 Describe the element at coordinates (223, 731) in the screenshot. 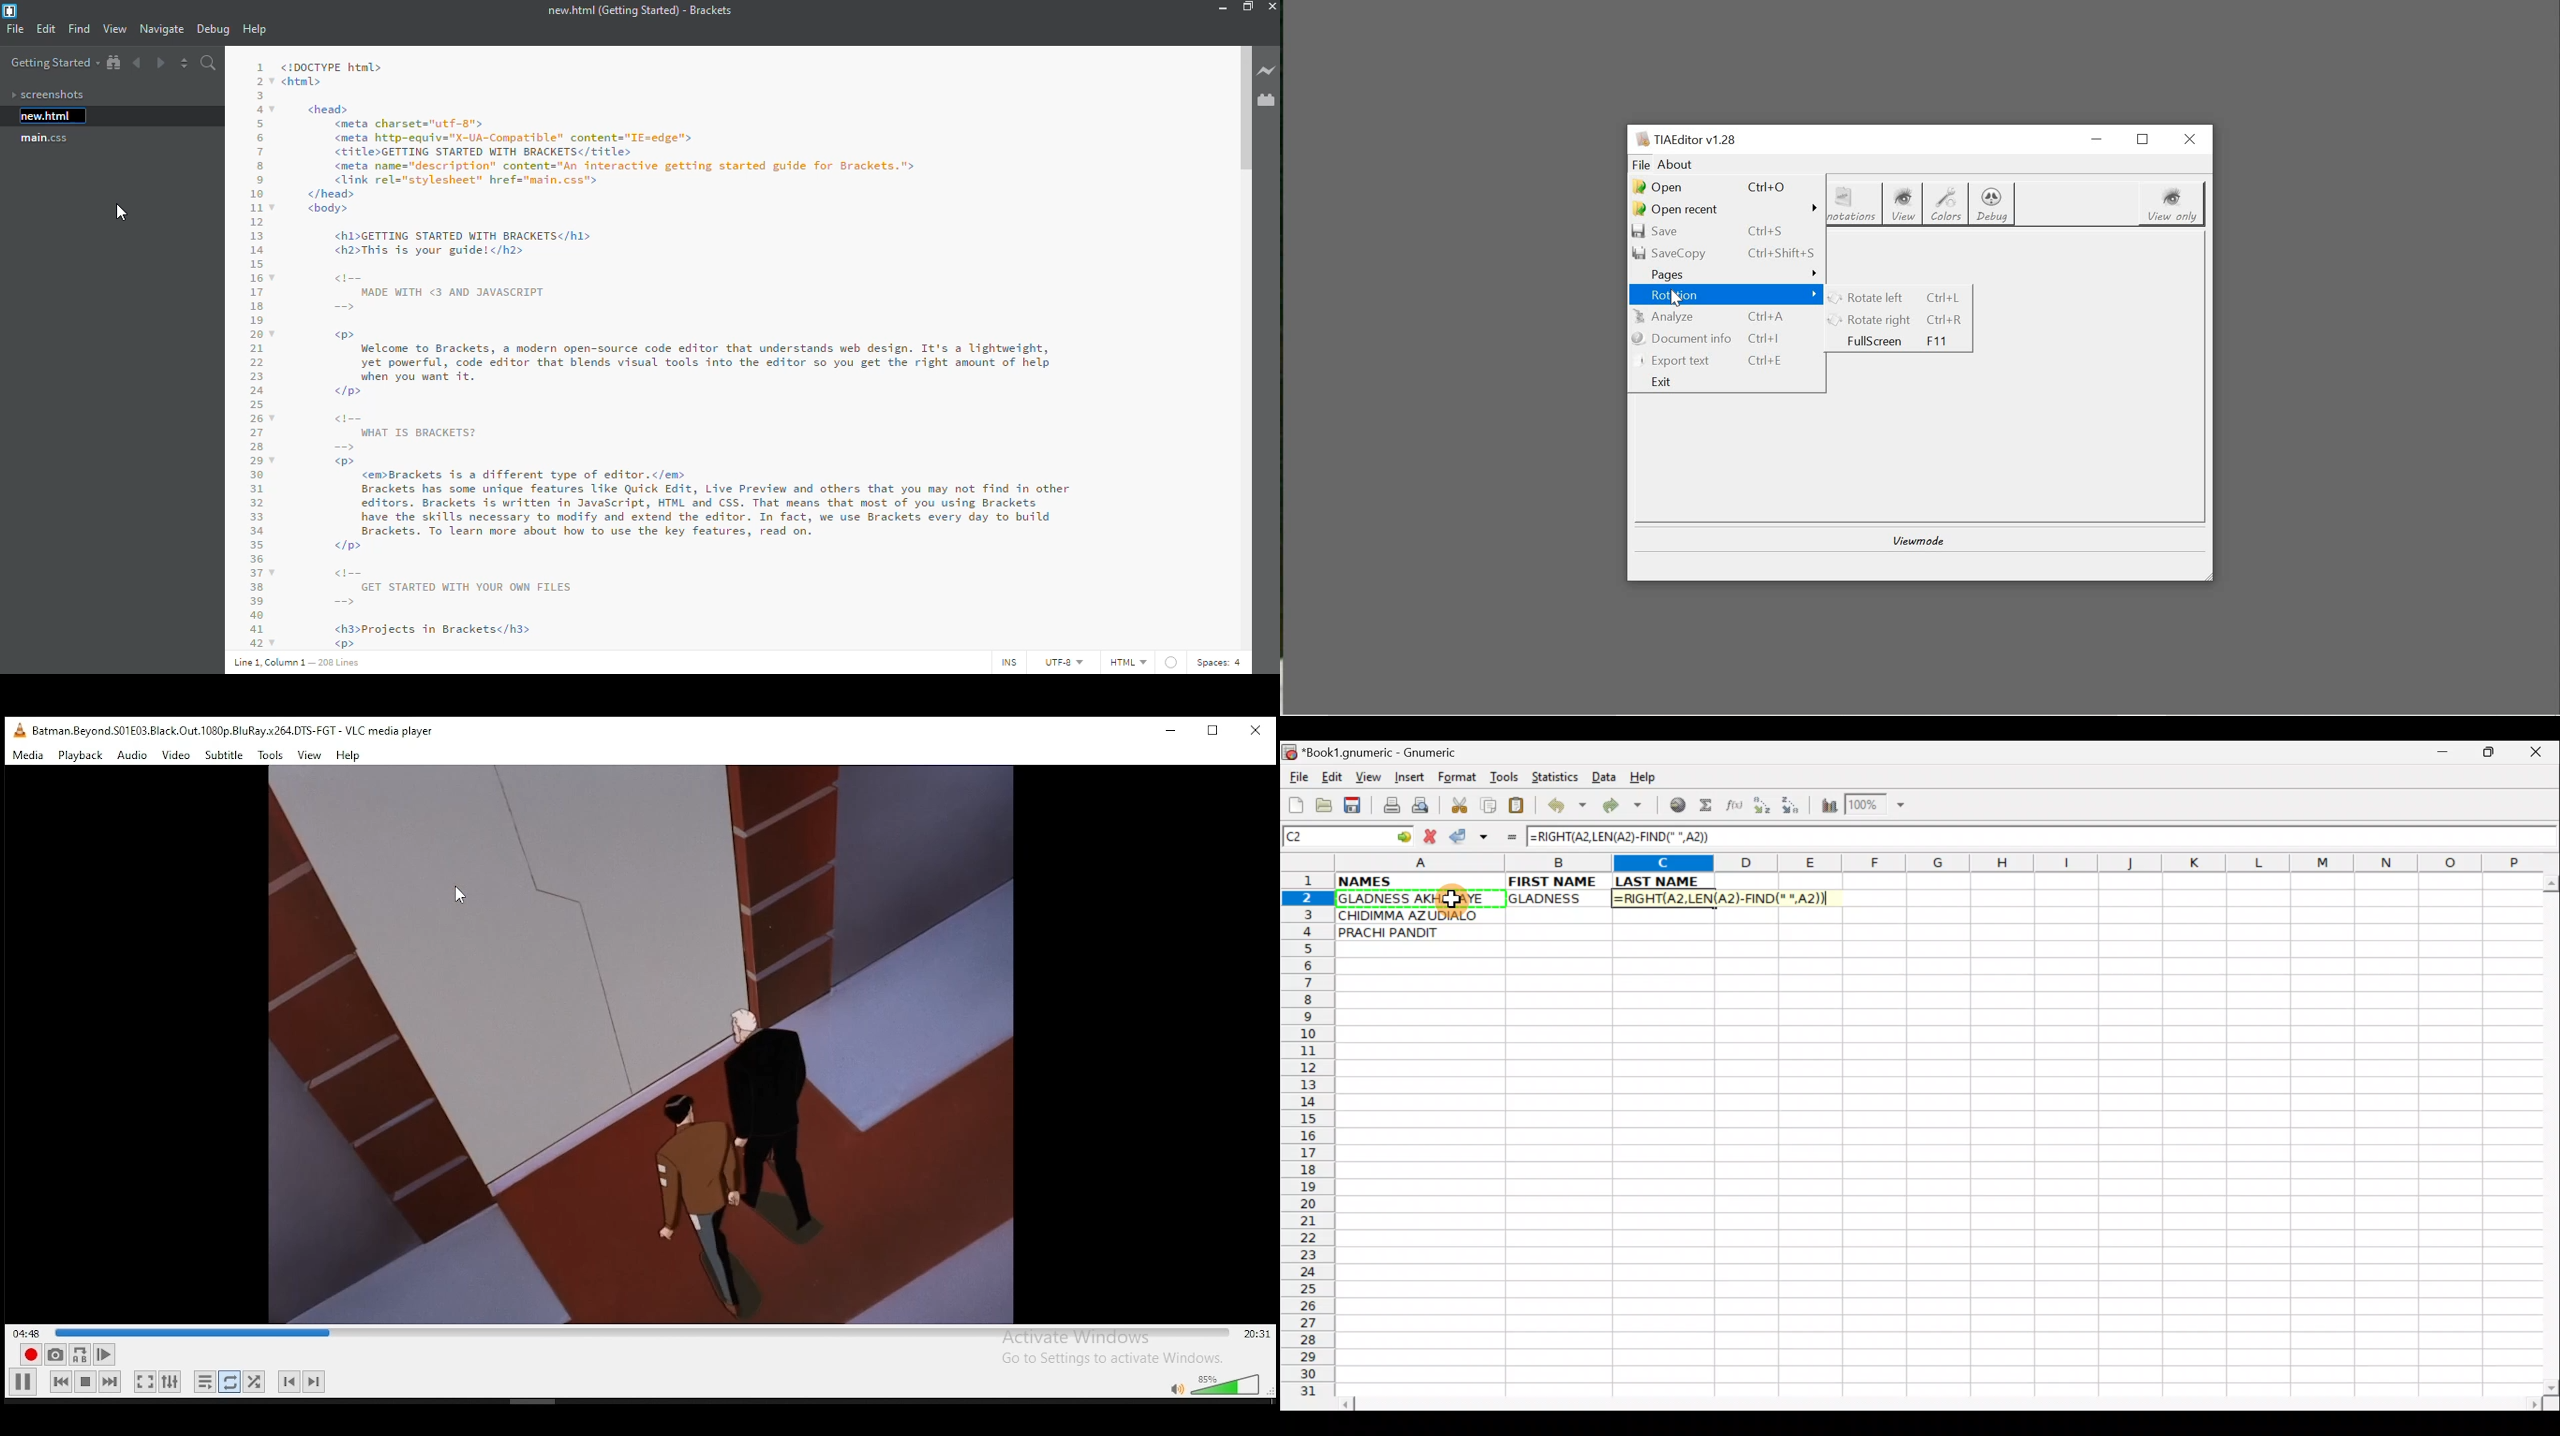

I see `Batman.Beyond.S01E03.Black.Out.1080p.BluRay.x264.0TS-FGT - VLC media player` at that location.